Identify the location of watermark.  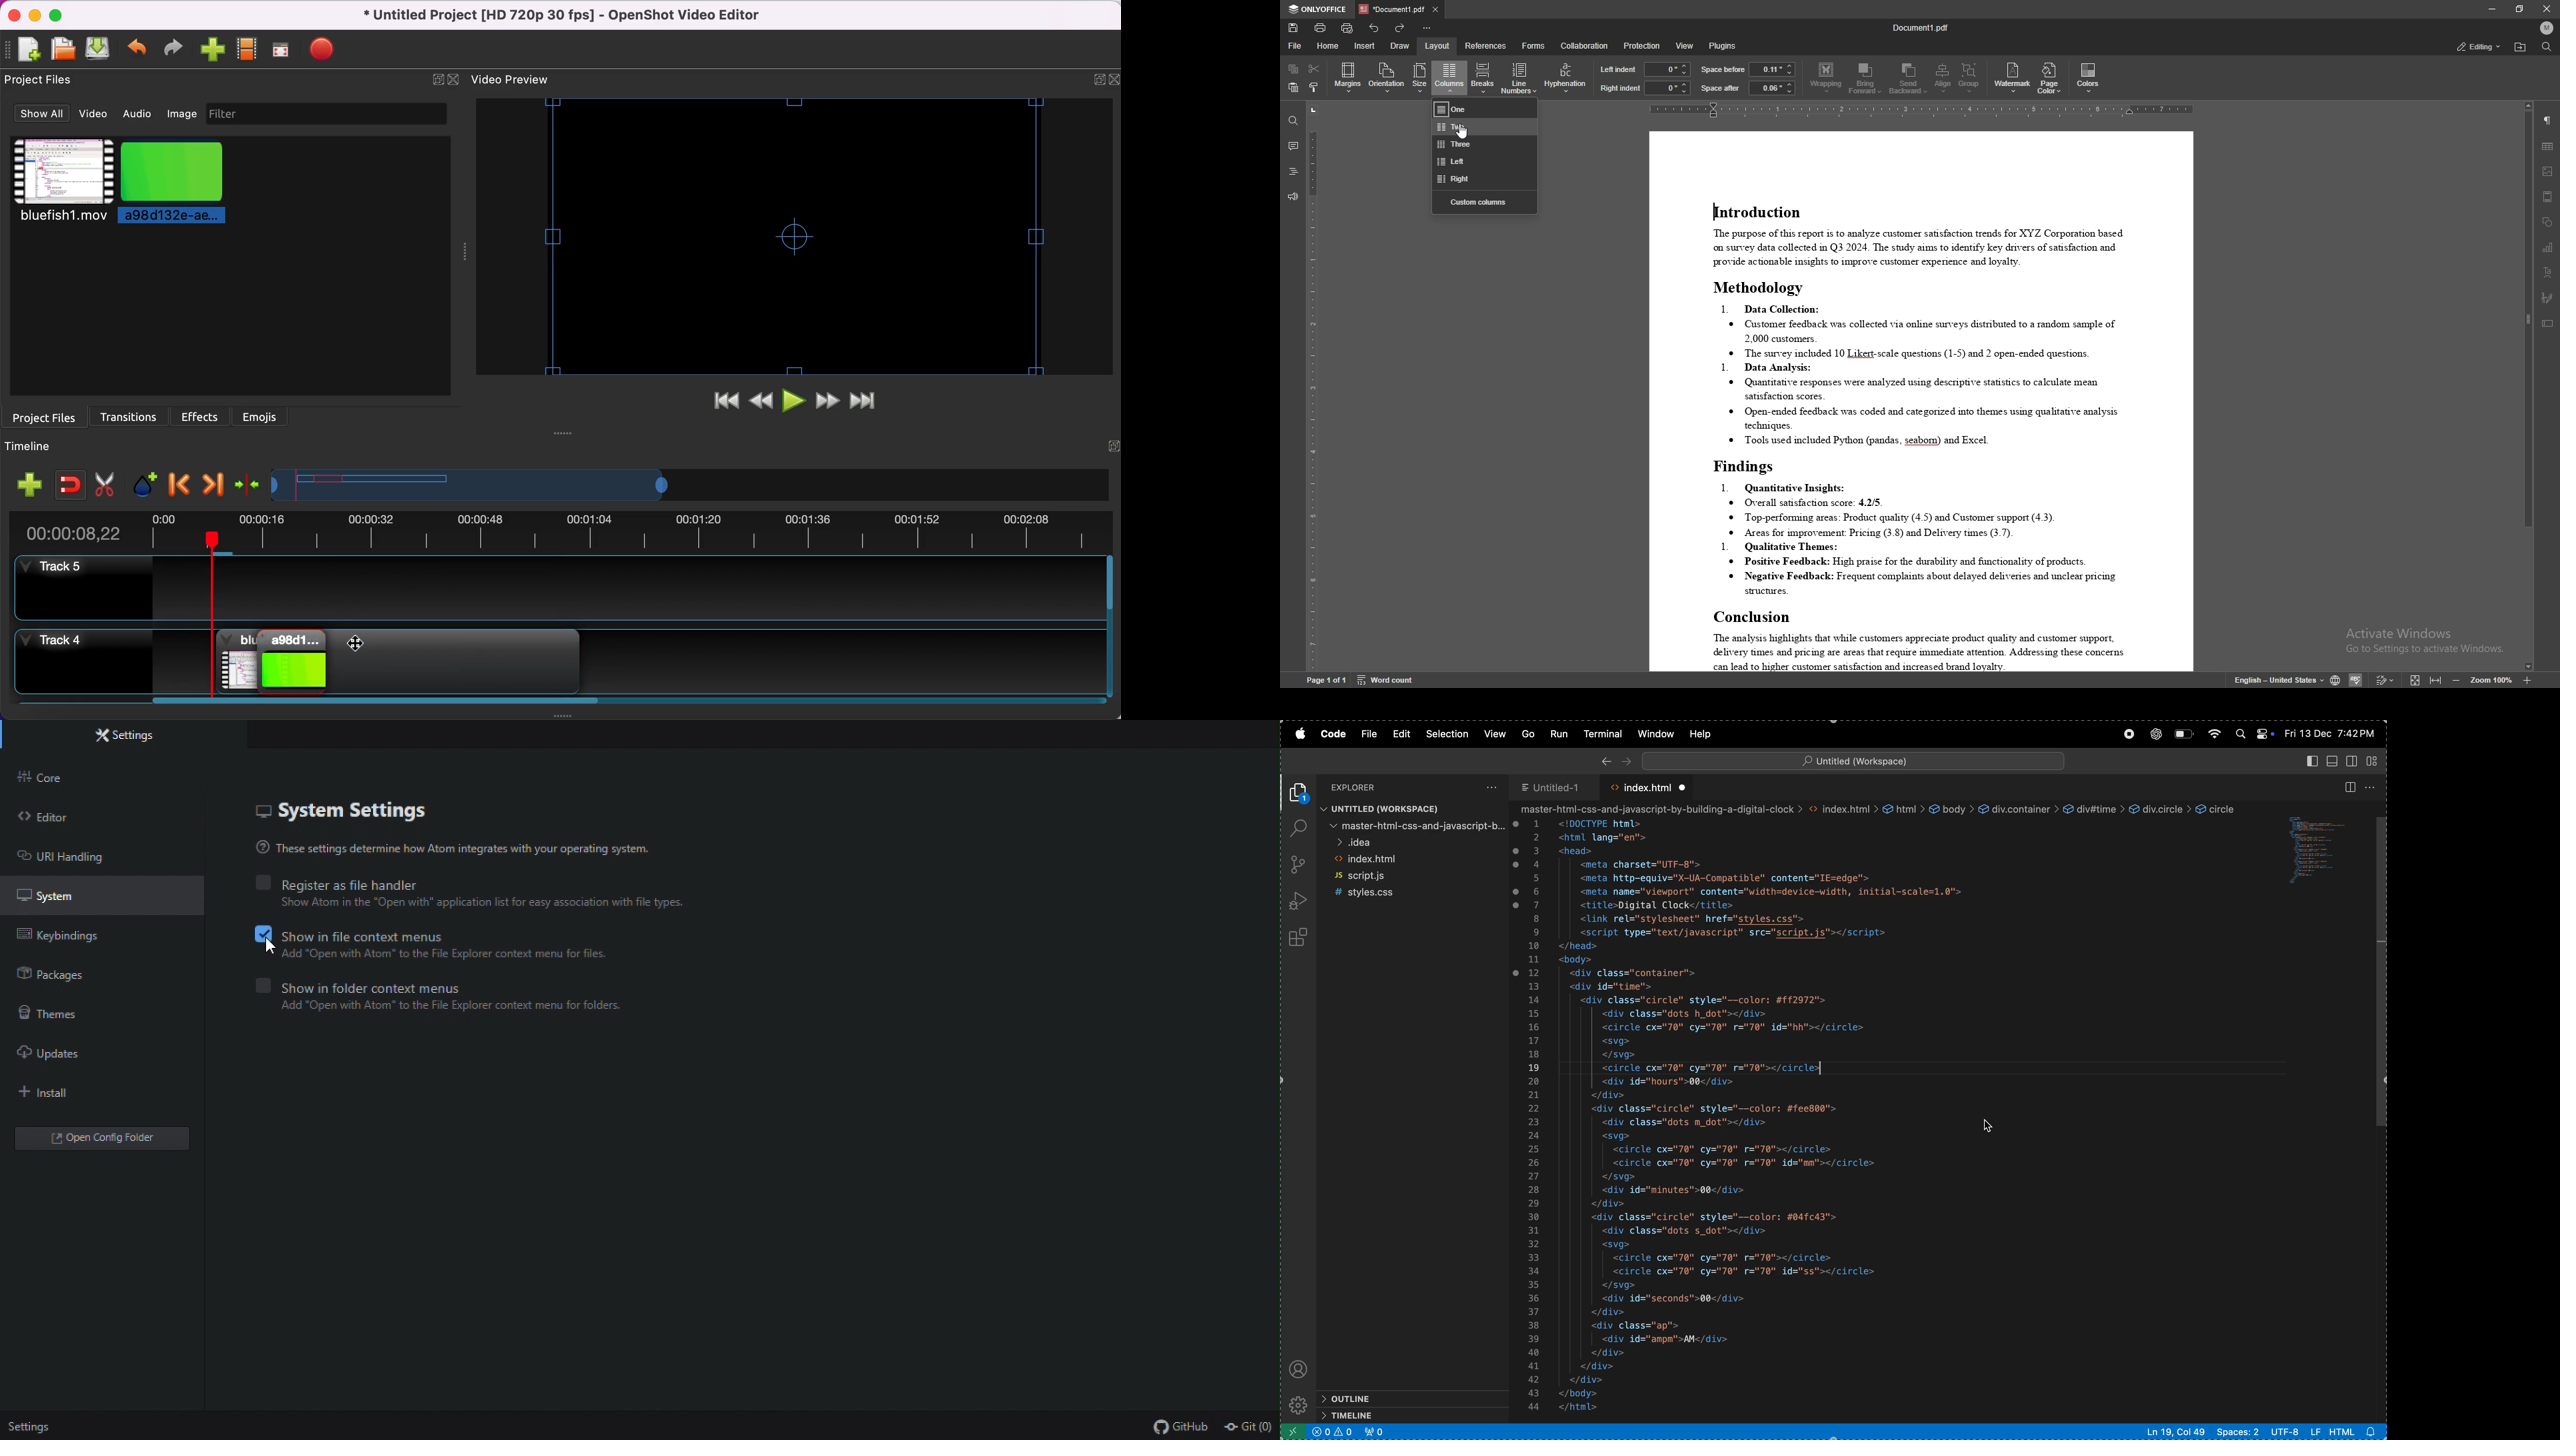
(2013, 77).